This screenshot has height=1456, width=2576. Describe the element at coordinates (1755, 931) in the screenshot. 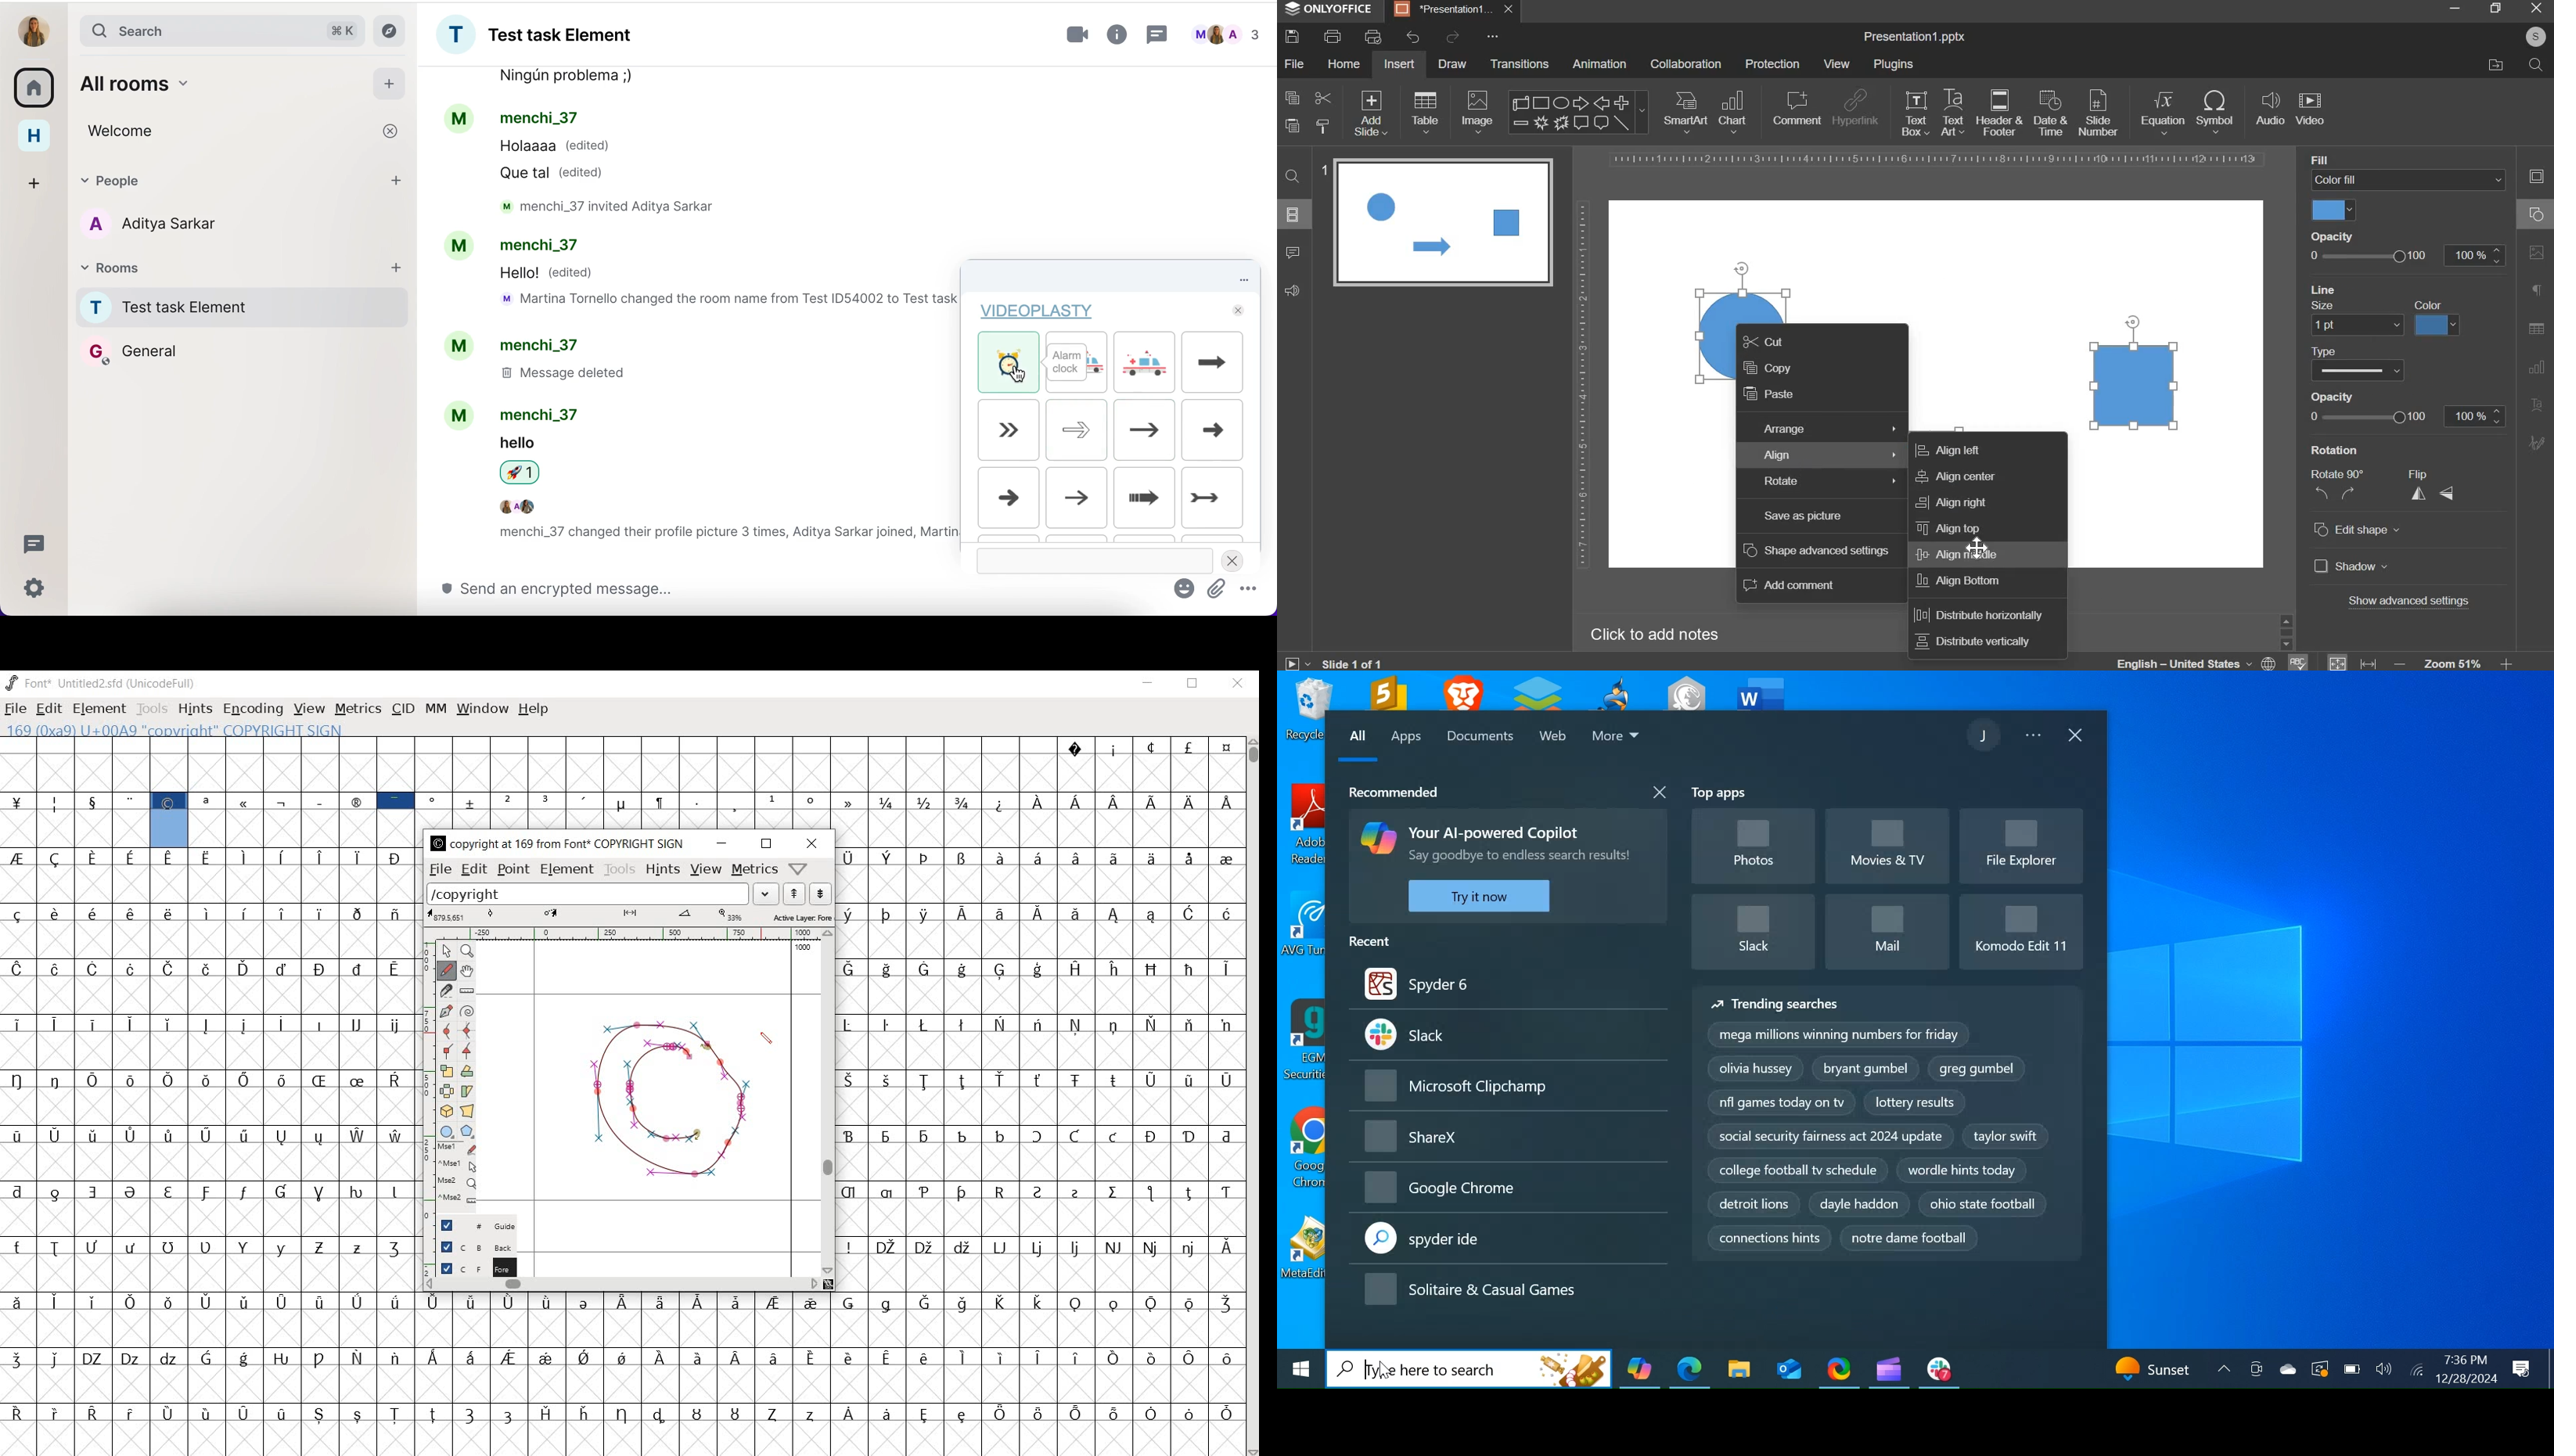

I see `Slack` at that location.